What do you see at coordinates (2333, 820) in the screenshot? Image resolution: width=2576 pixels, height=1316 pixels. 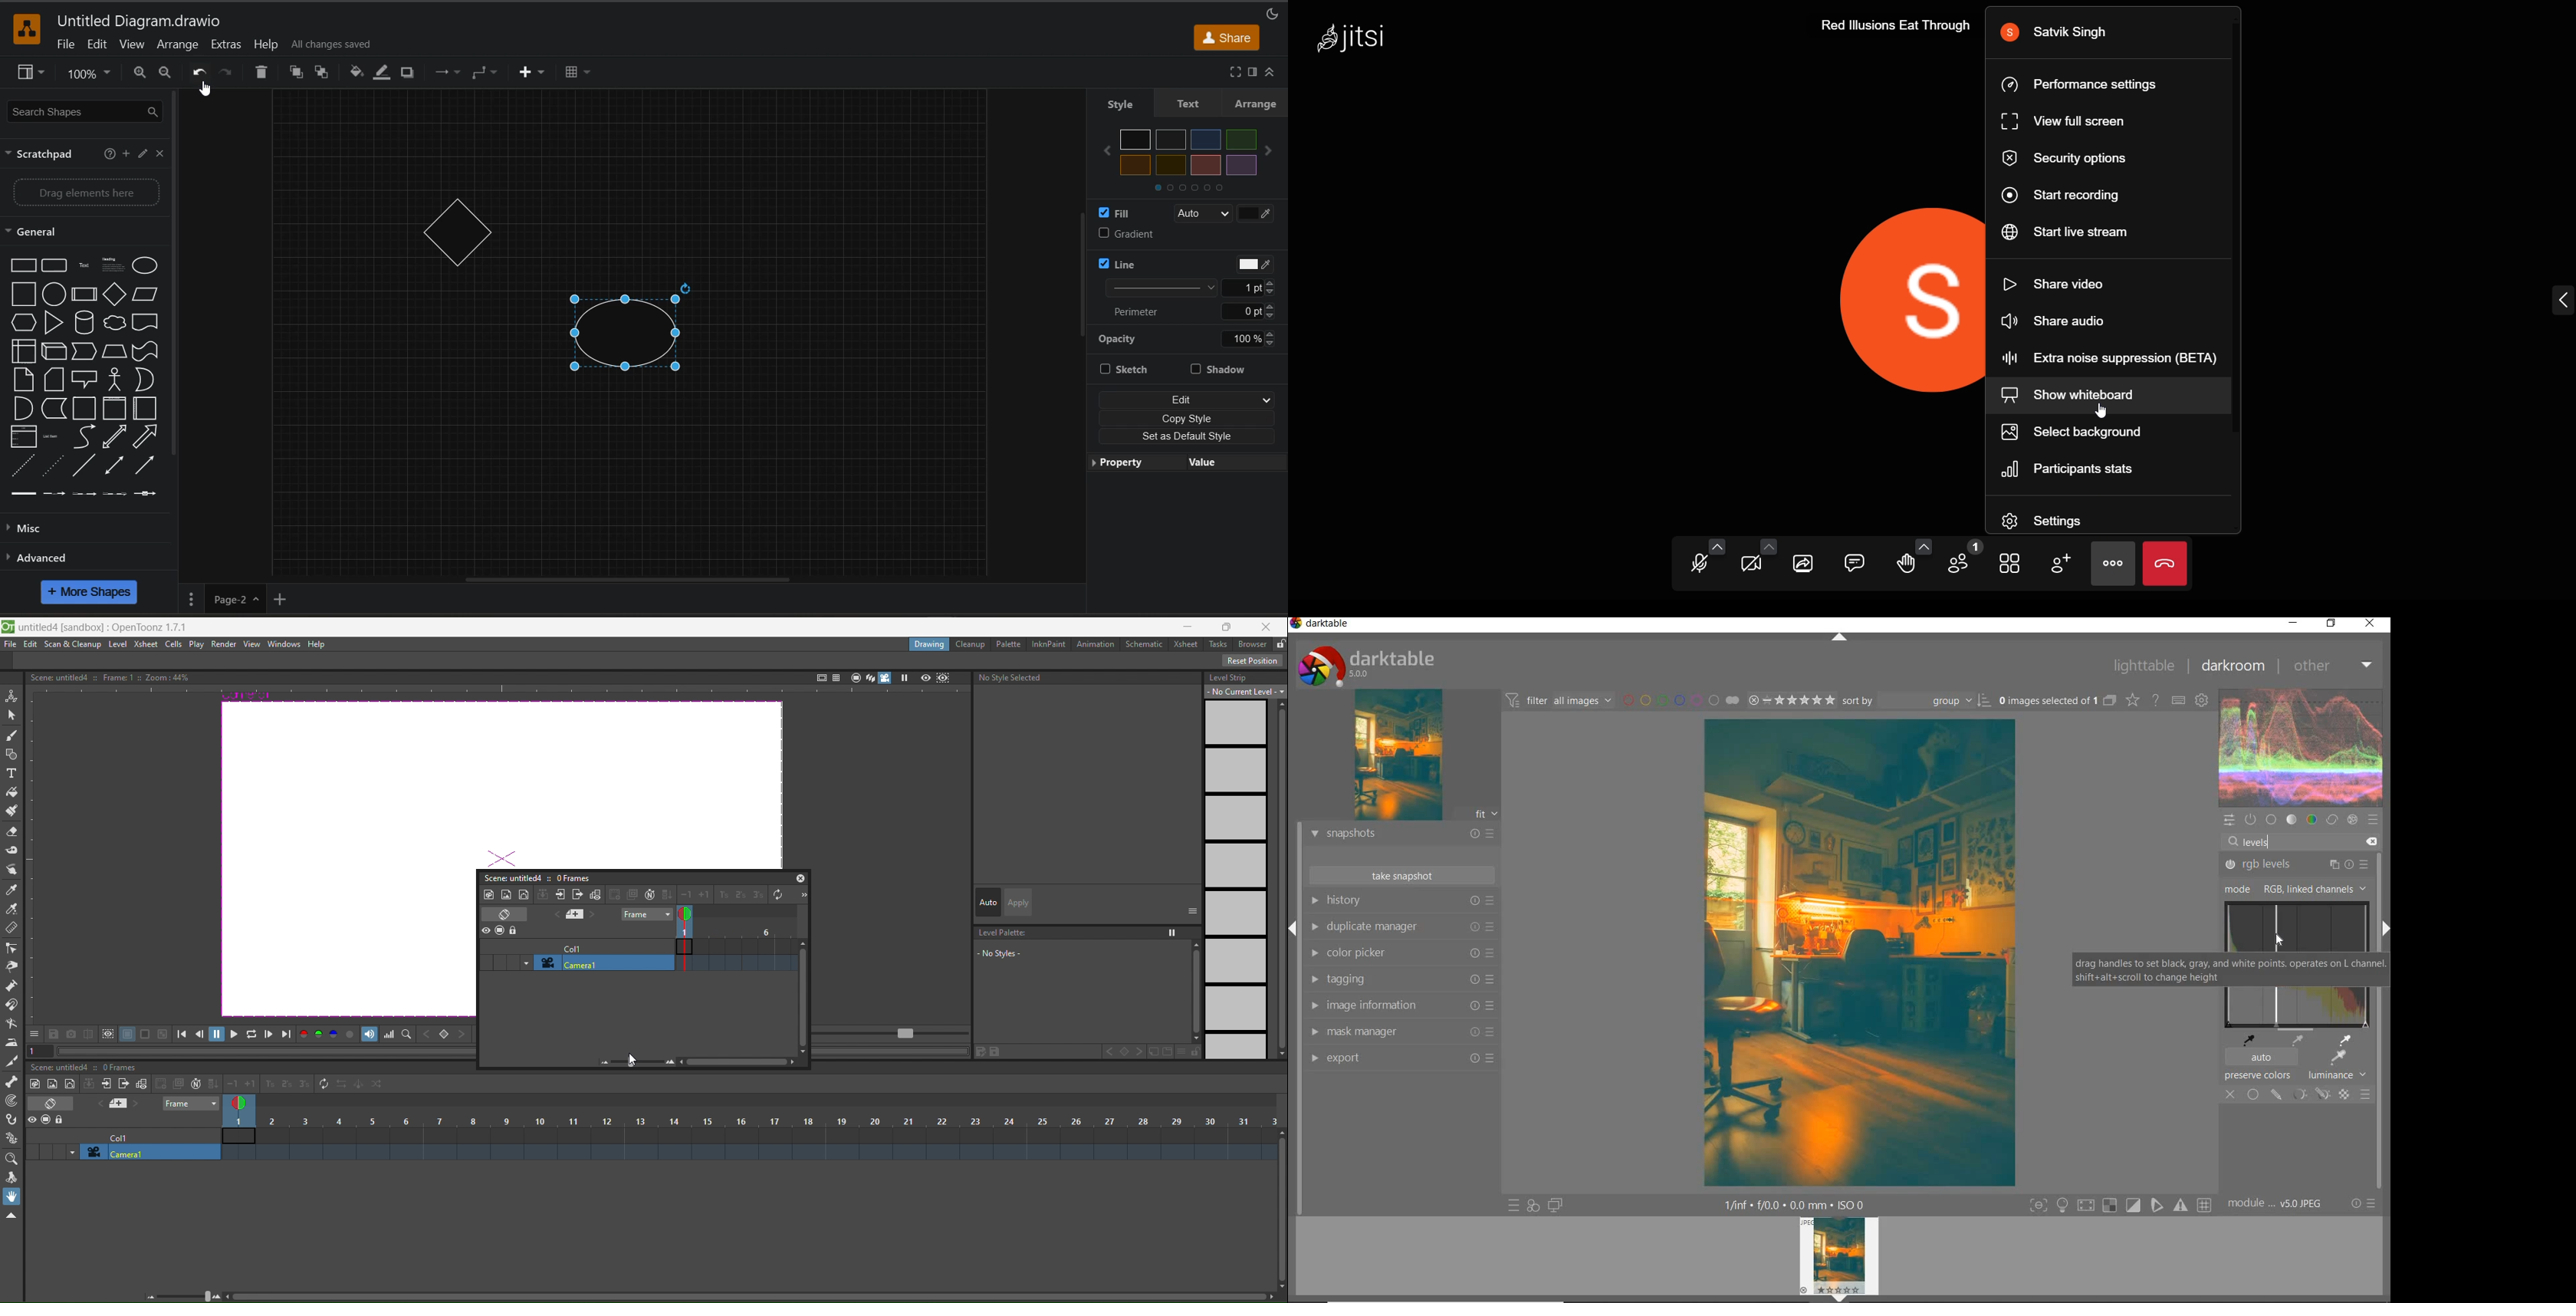 I see `correct` at bounding box center [2333, 820].